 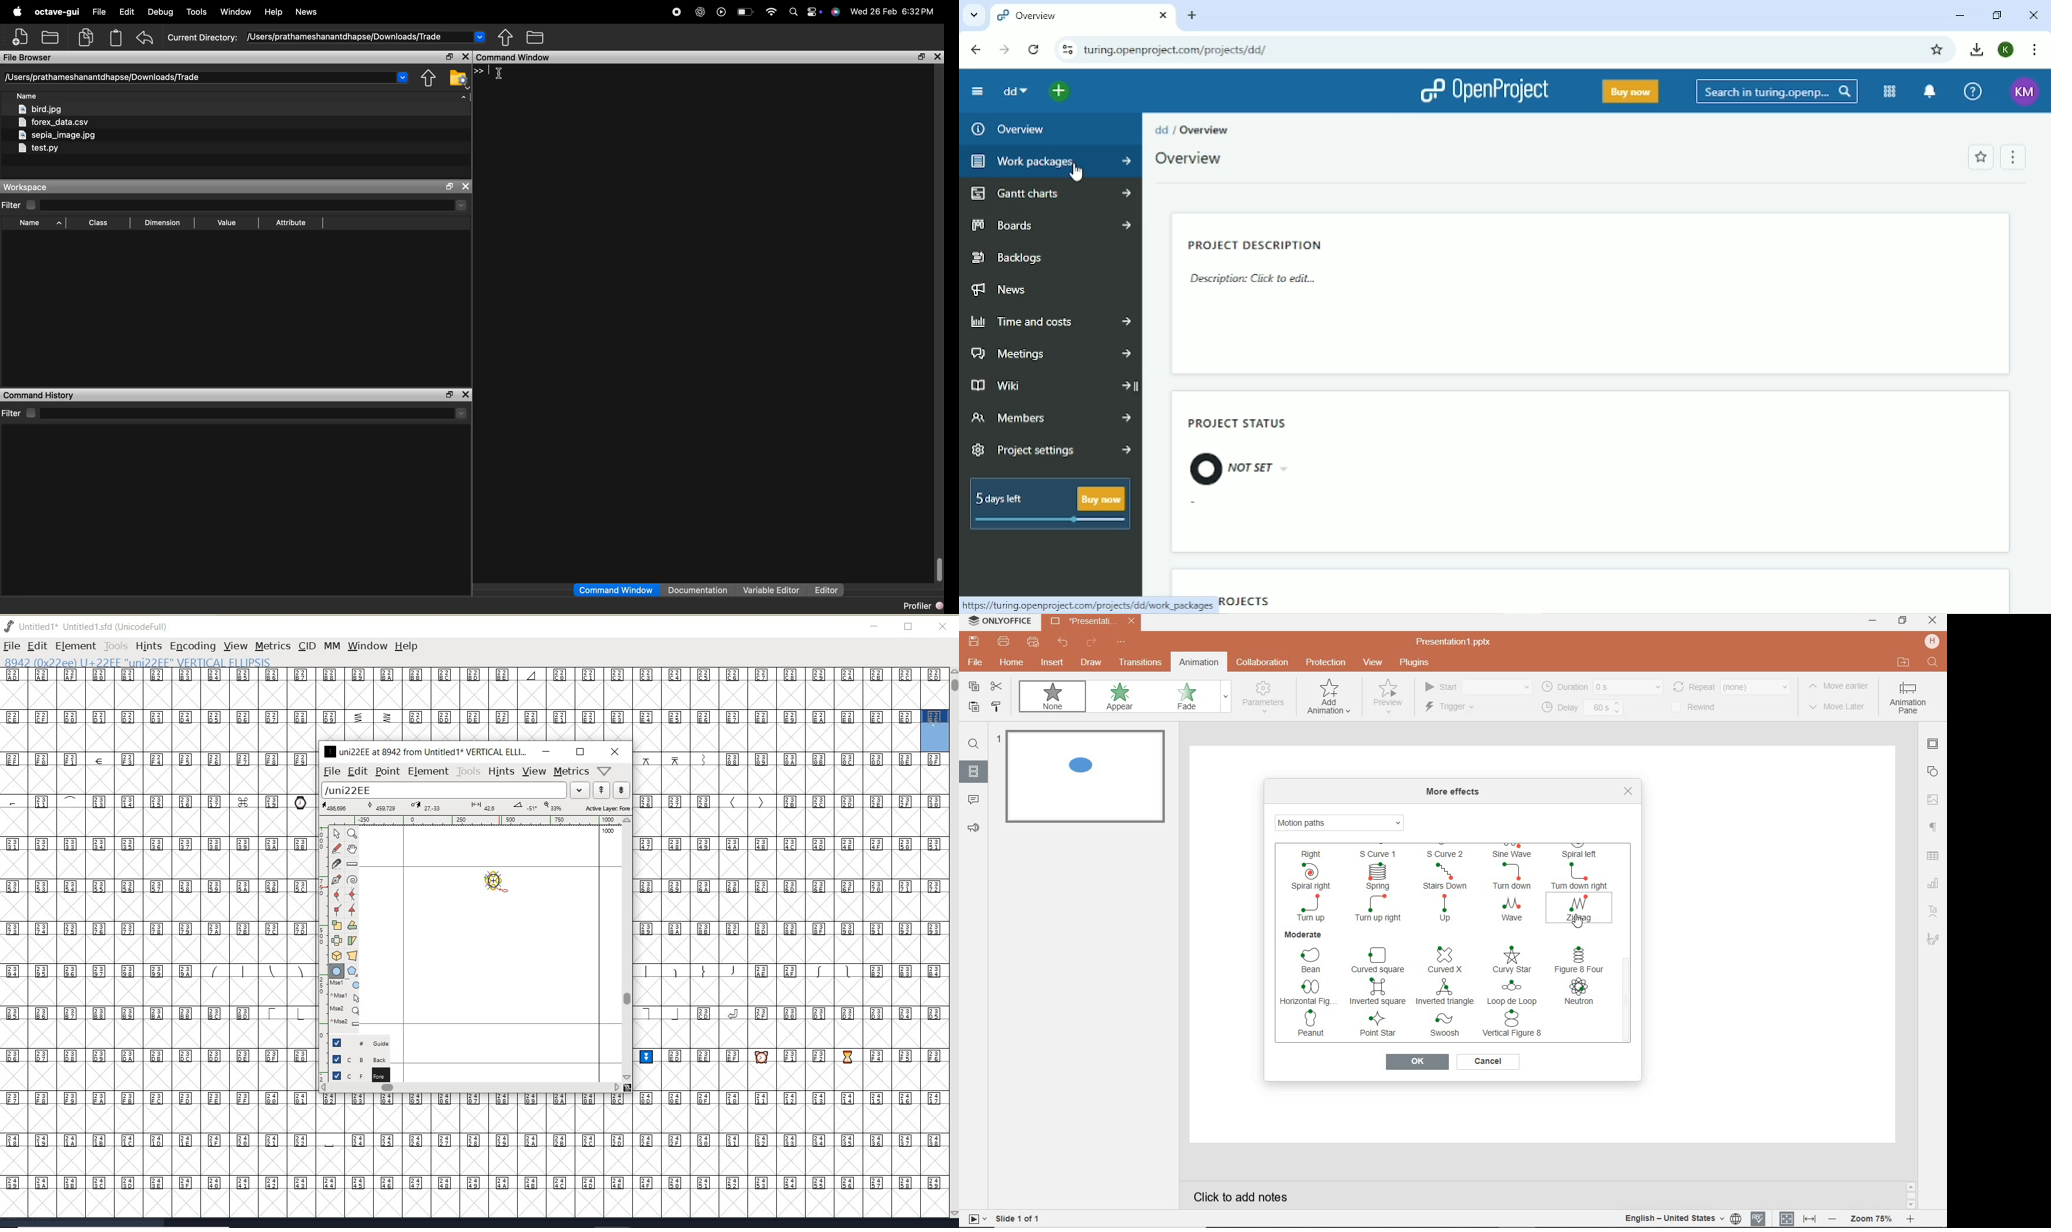 I want to click on start, so click(x=1477, y=688).